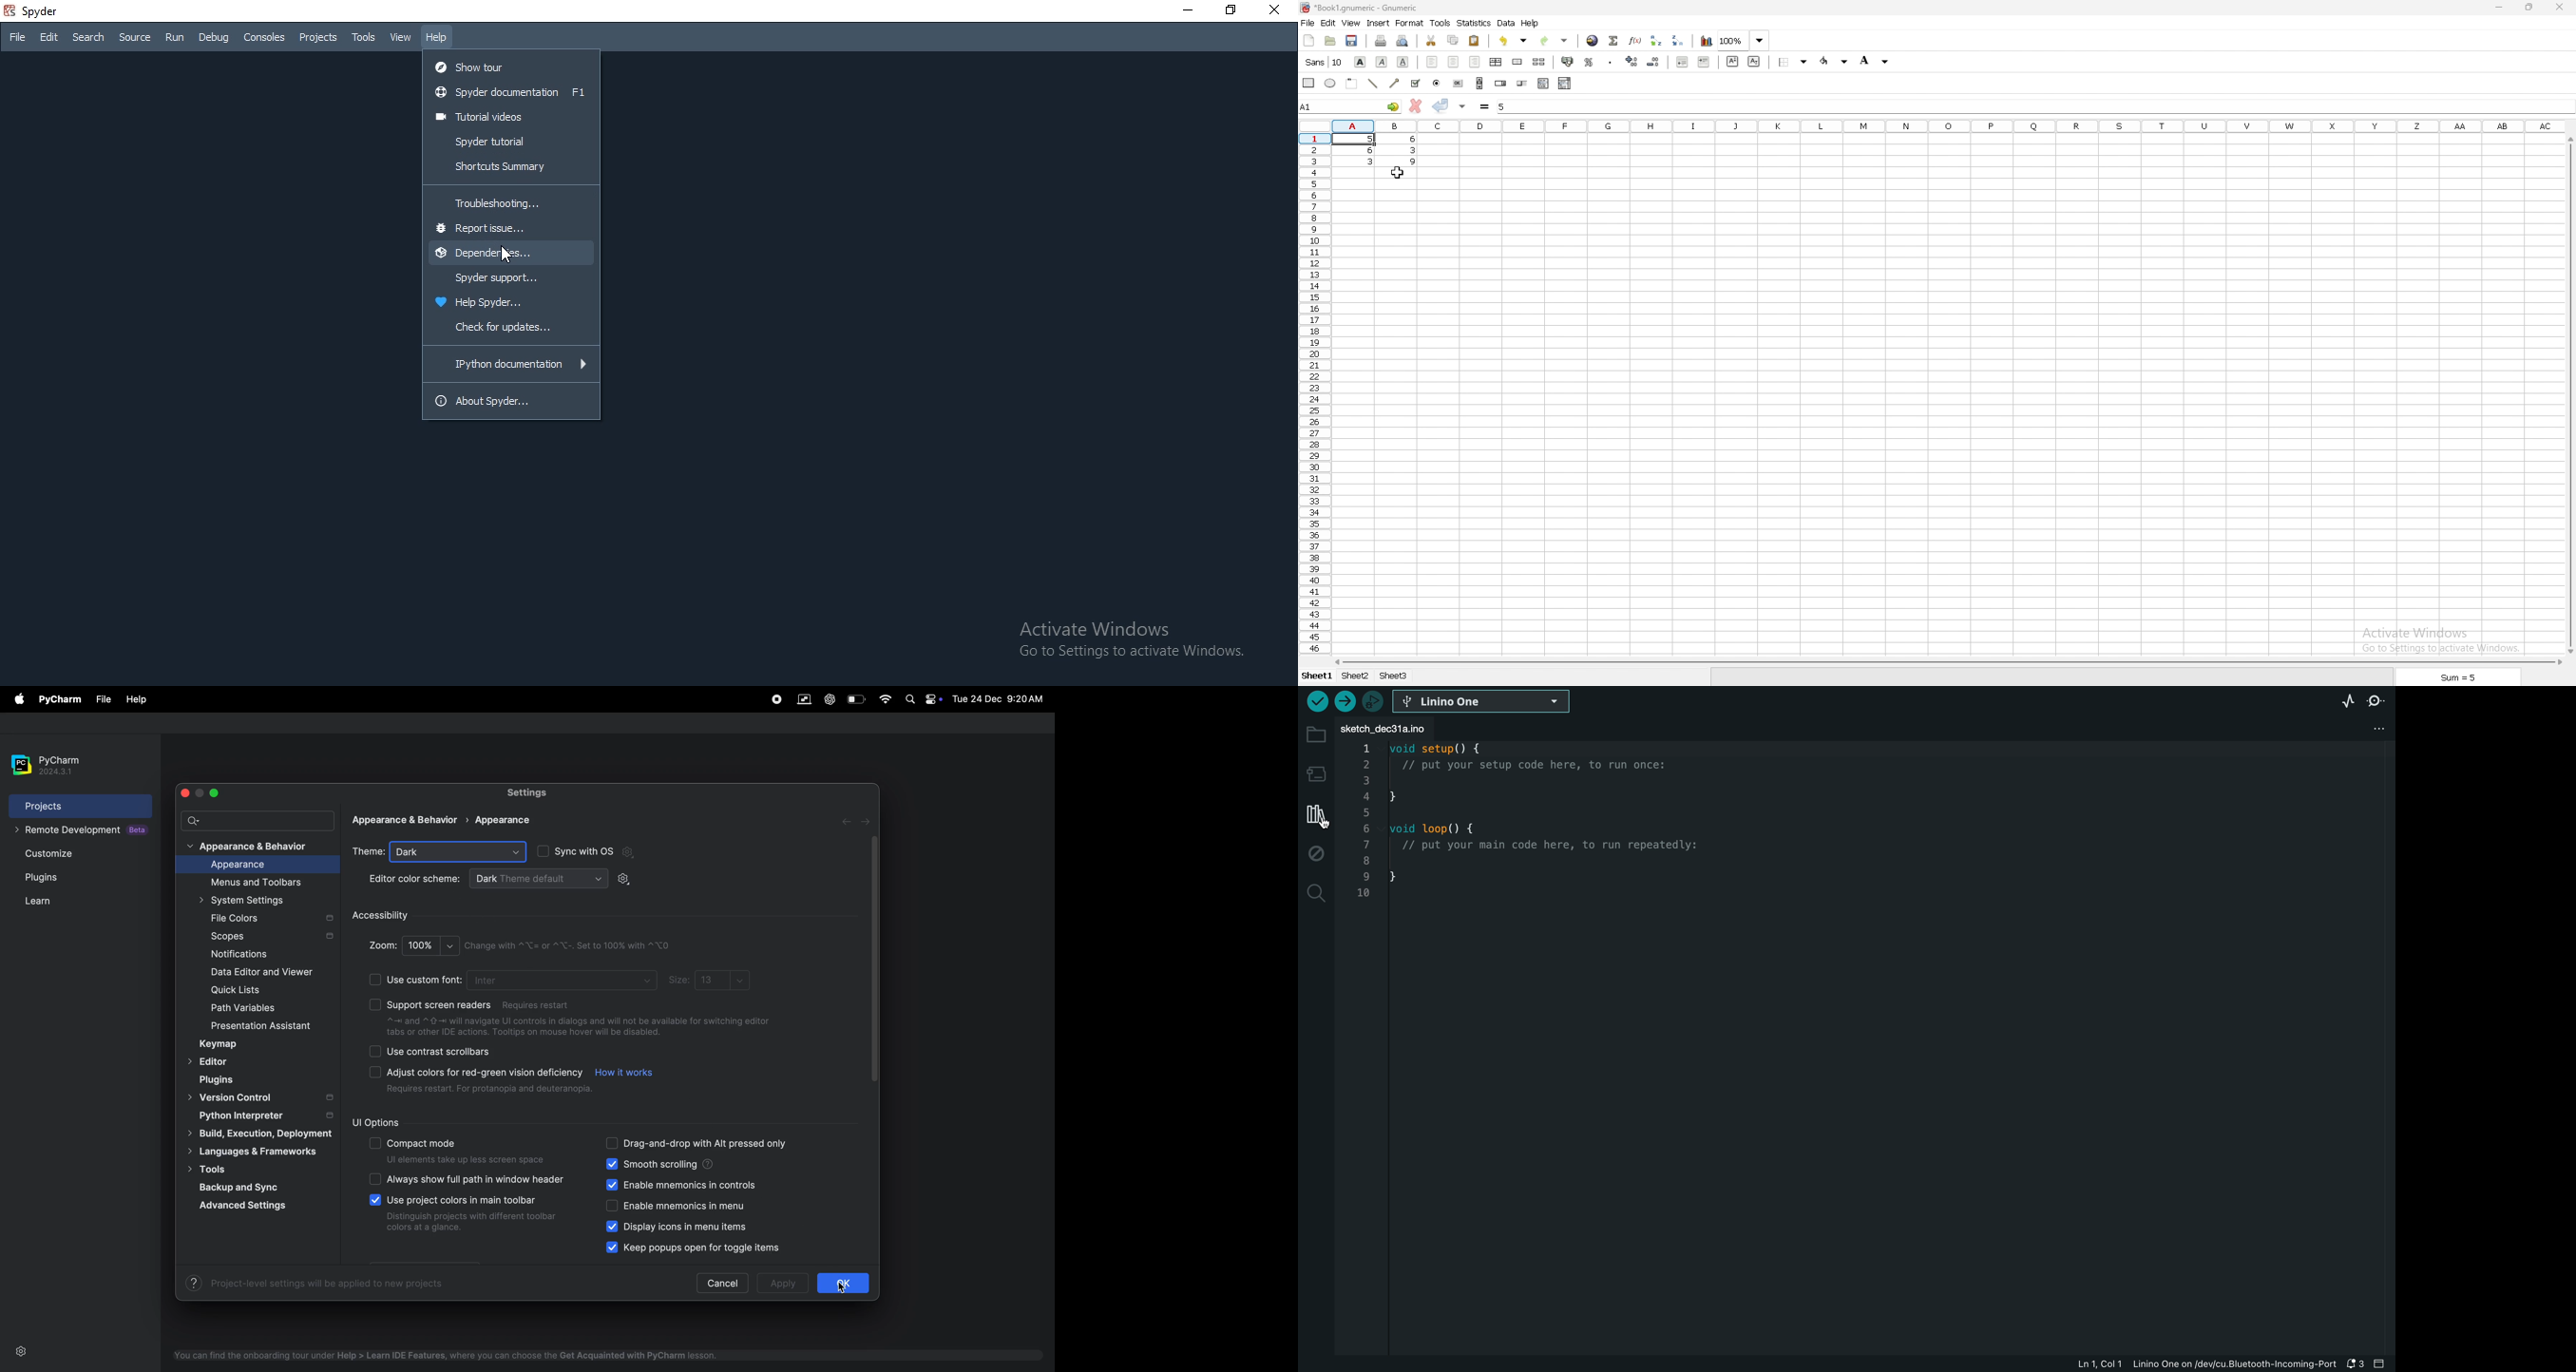  What do you see at coordinates (538, 878) in the screenshot?
I see `light theme default` at bounding box center [538, 878].